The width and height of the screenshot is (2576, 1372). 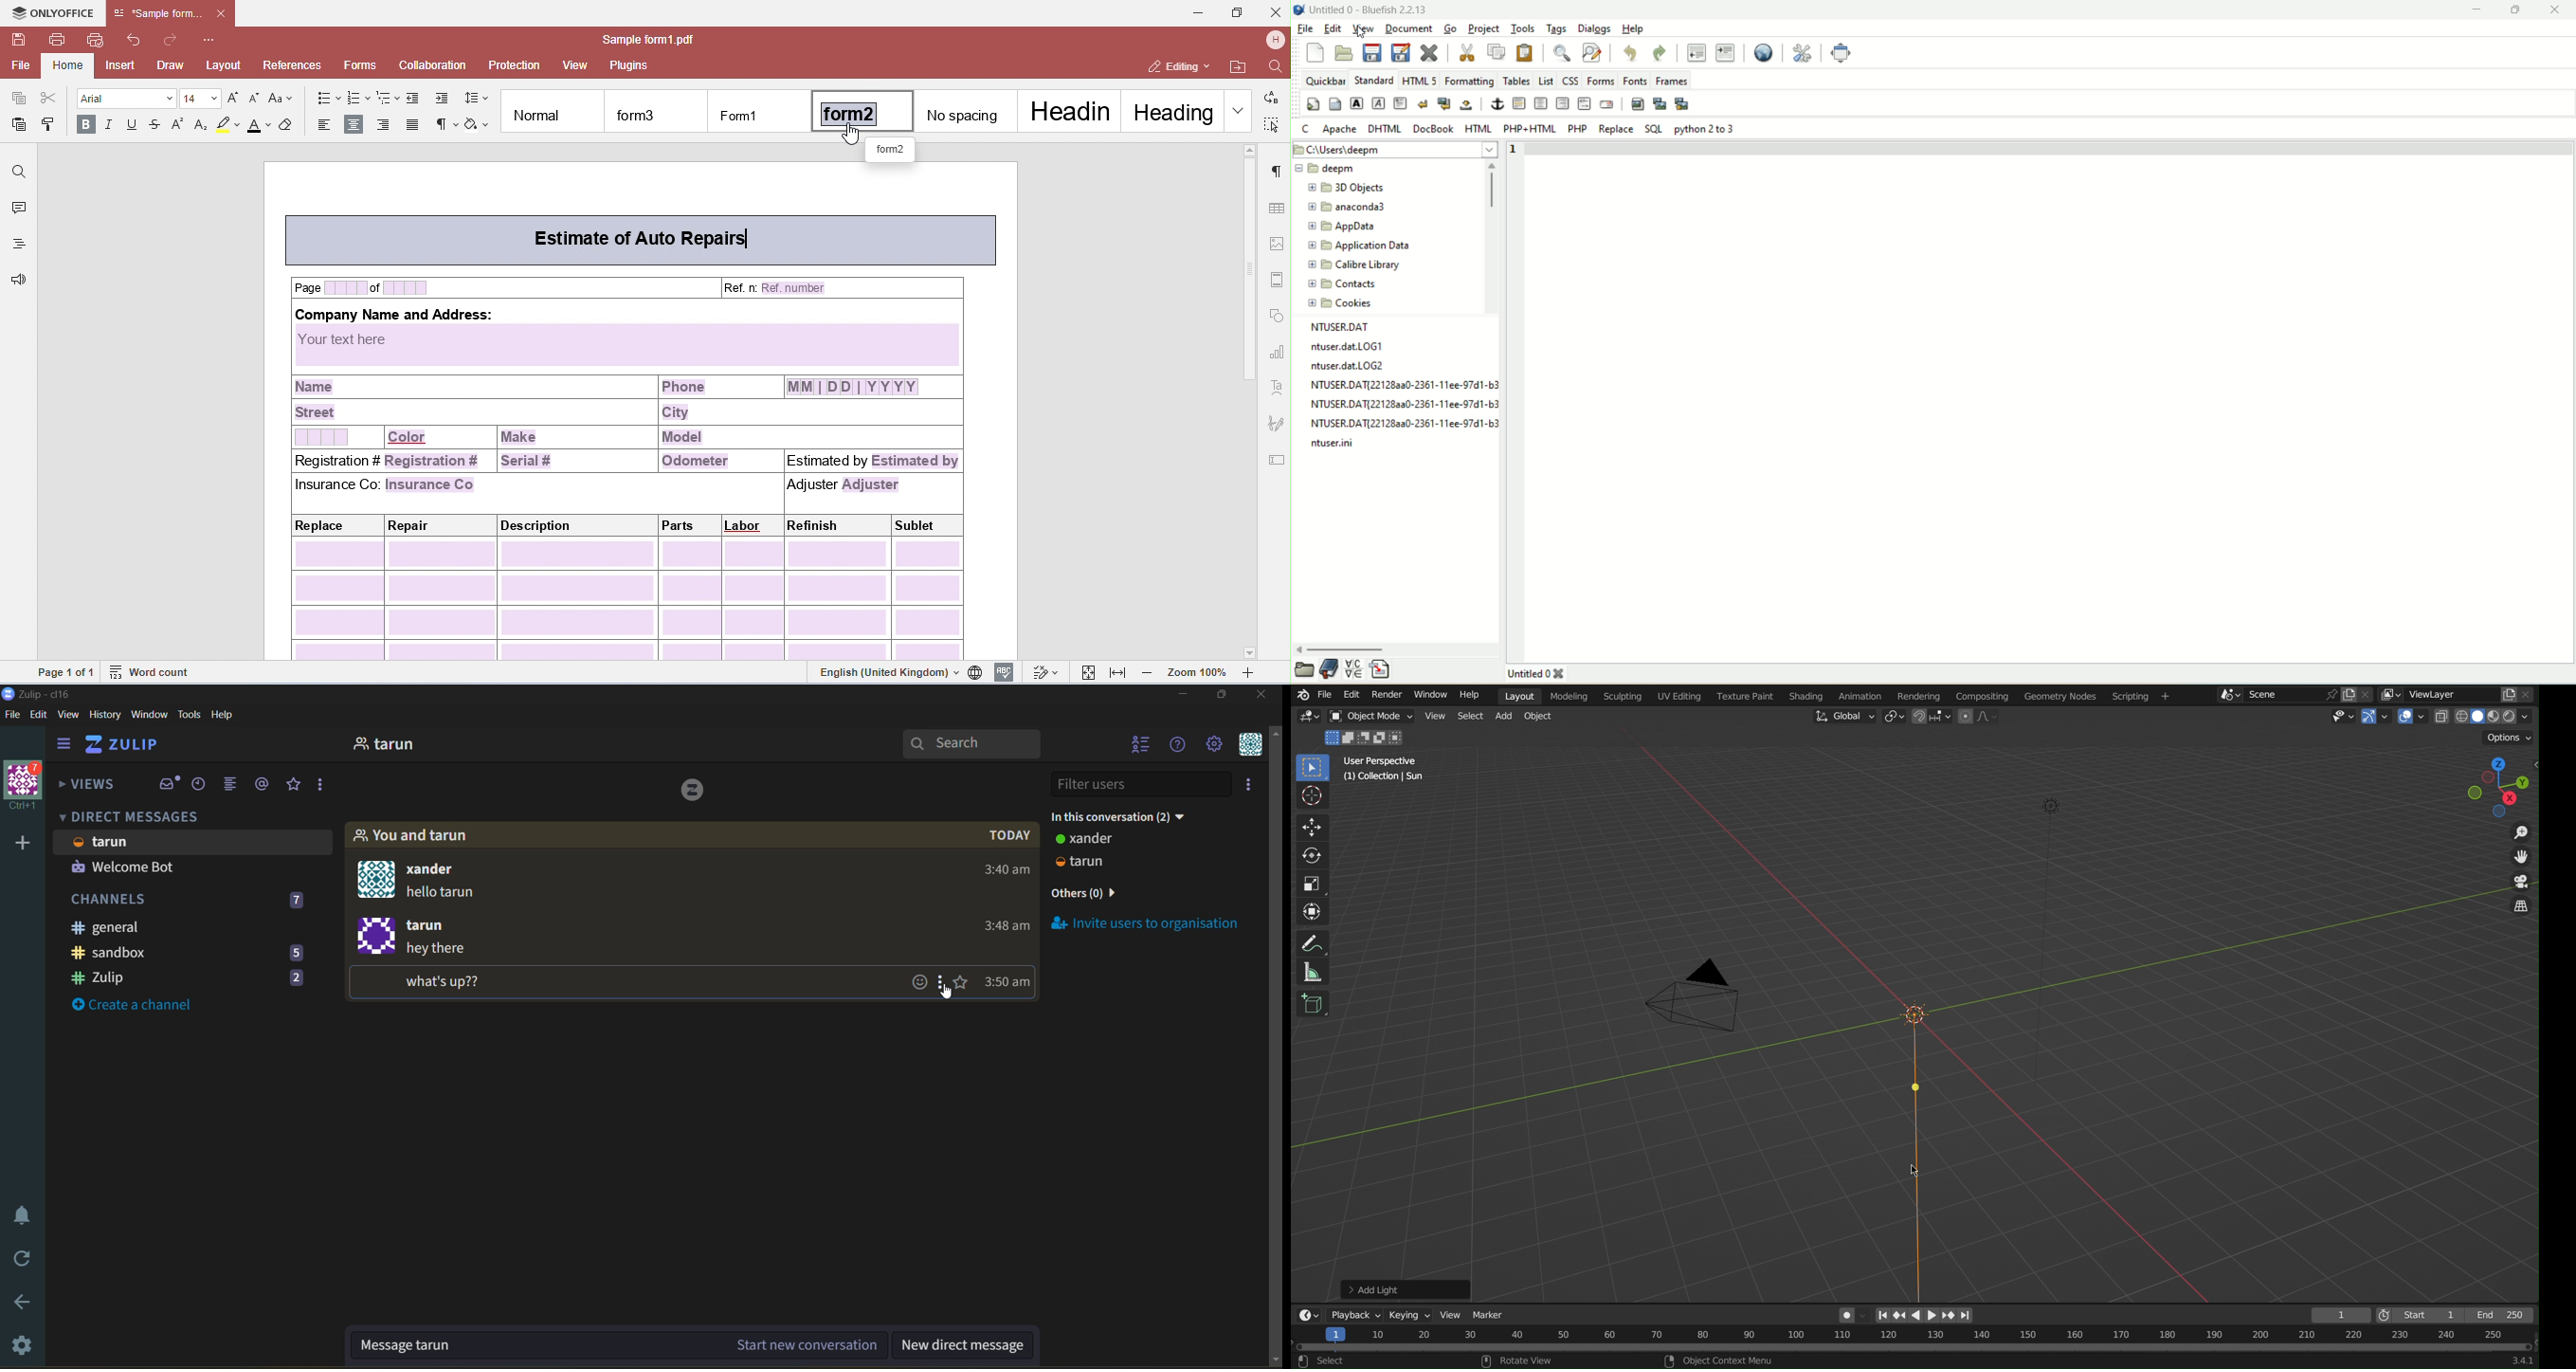 I want to click on docbook, so click(x=1433, y=129).